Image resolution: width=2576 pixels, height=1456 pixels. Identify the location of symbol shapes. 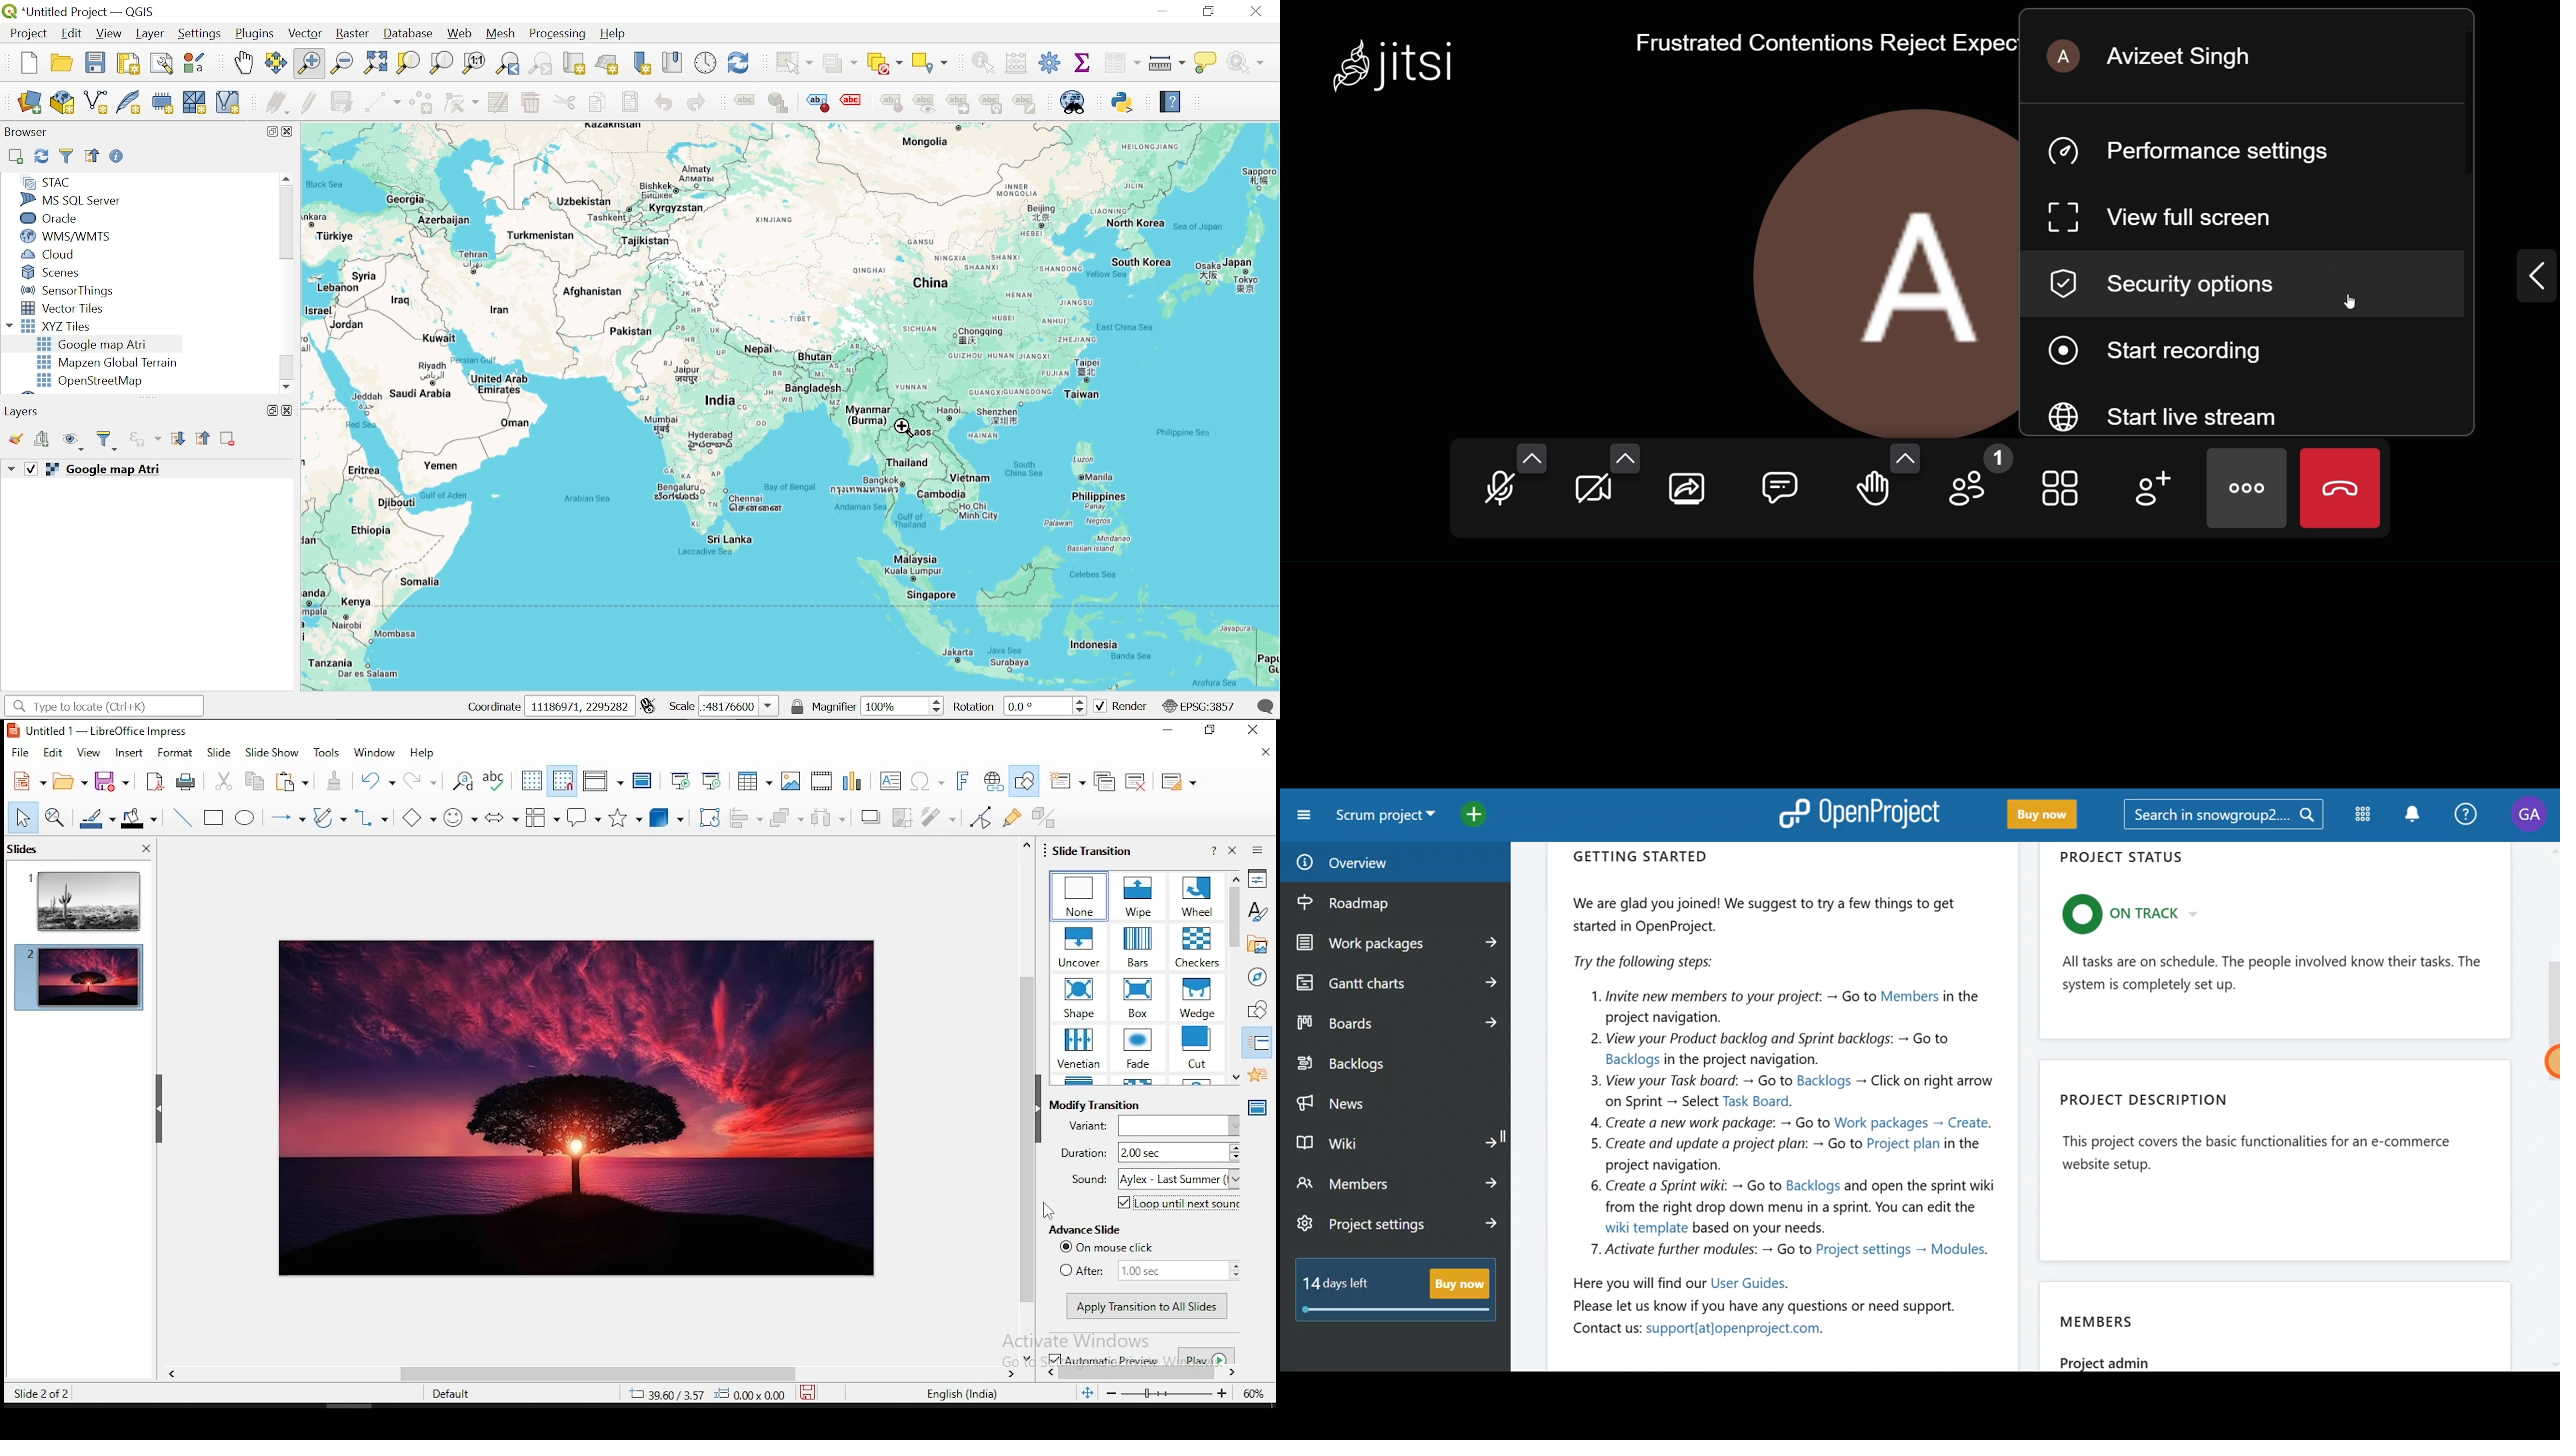
(459, 819).